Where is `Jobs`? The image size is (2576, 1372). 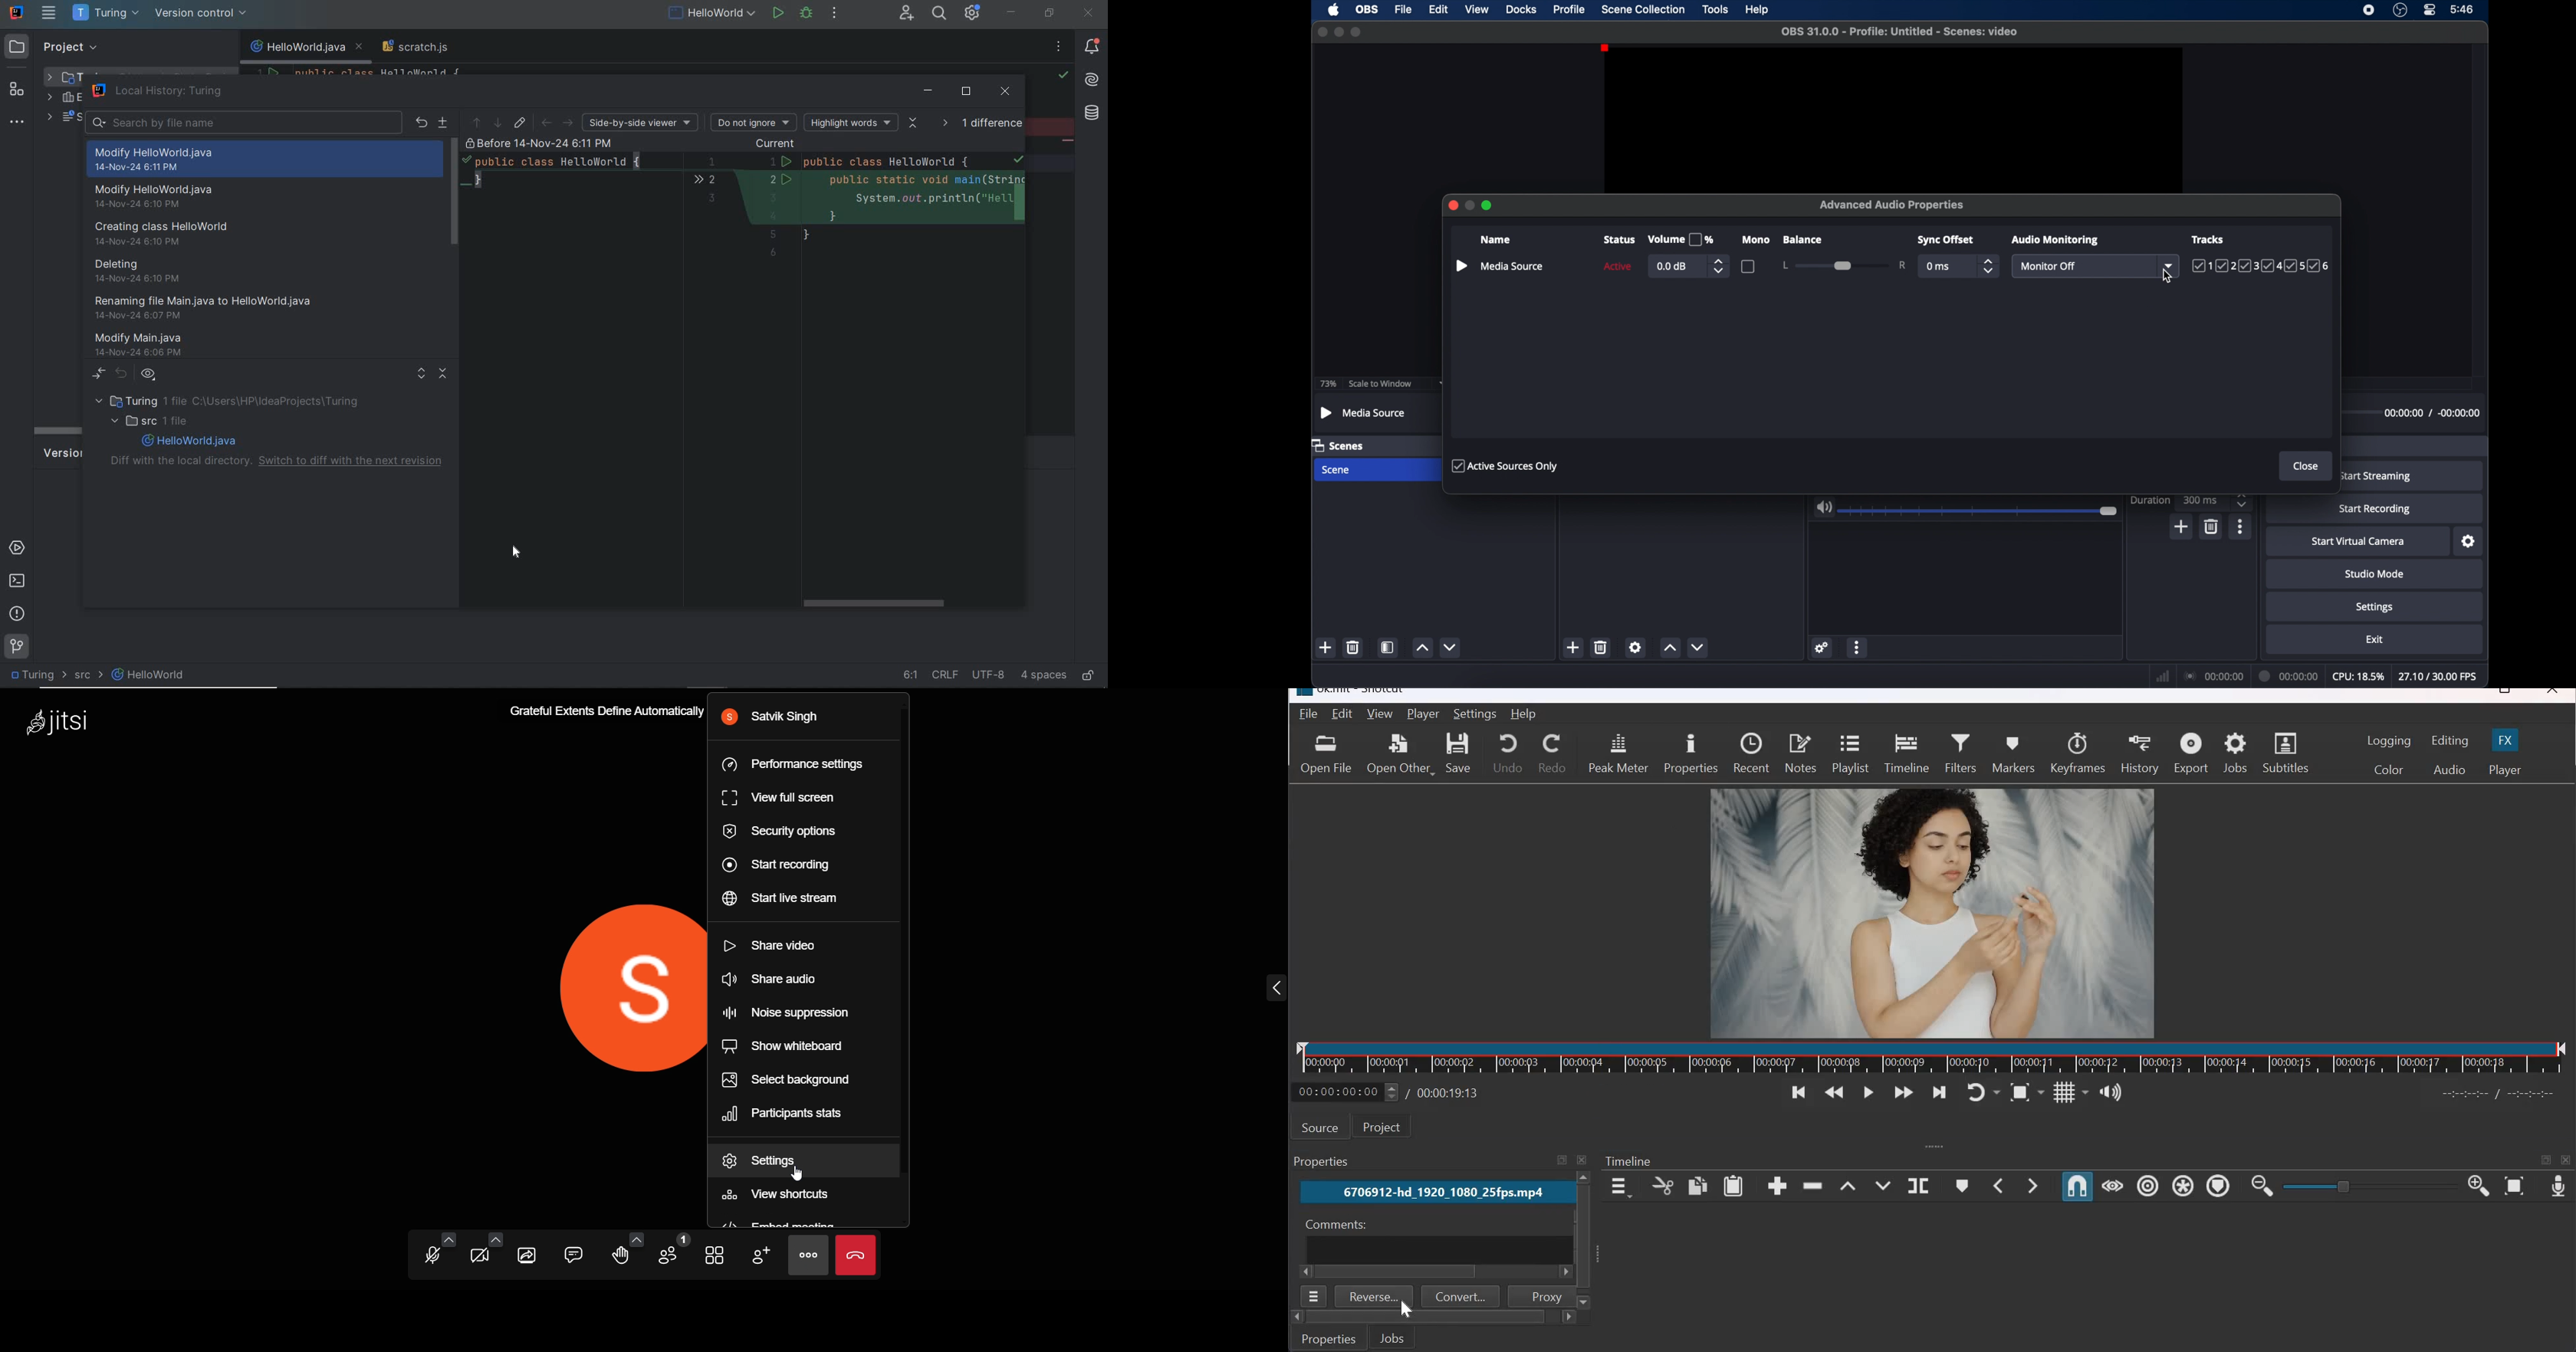 Jobs is located at coordinates (2235, 753).